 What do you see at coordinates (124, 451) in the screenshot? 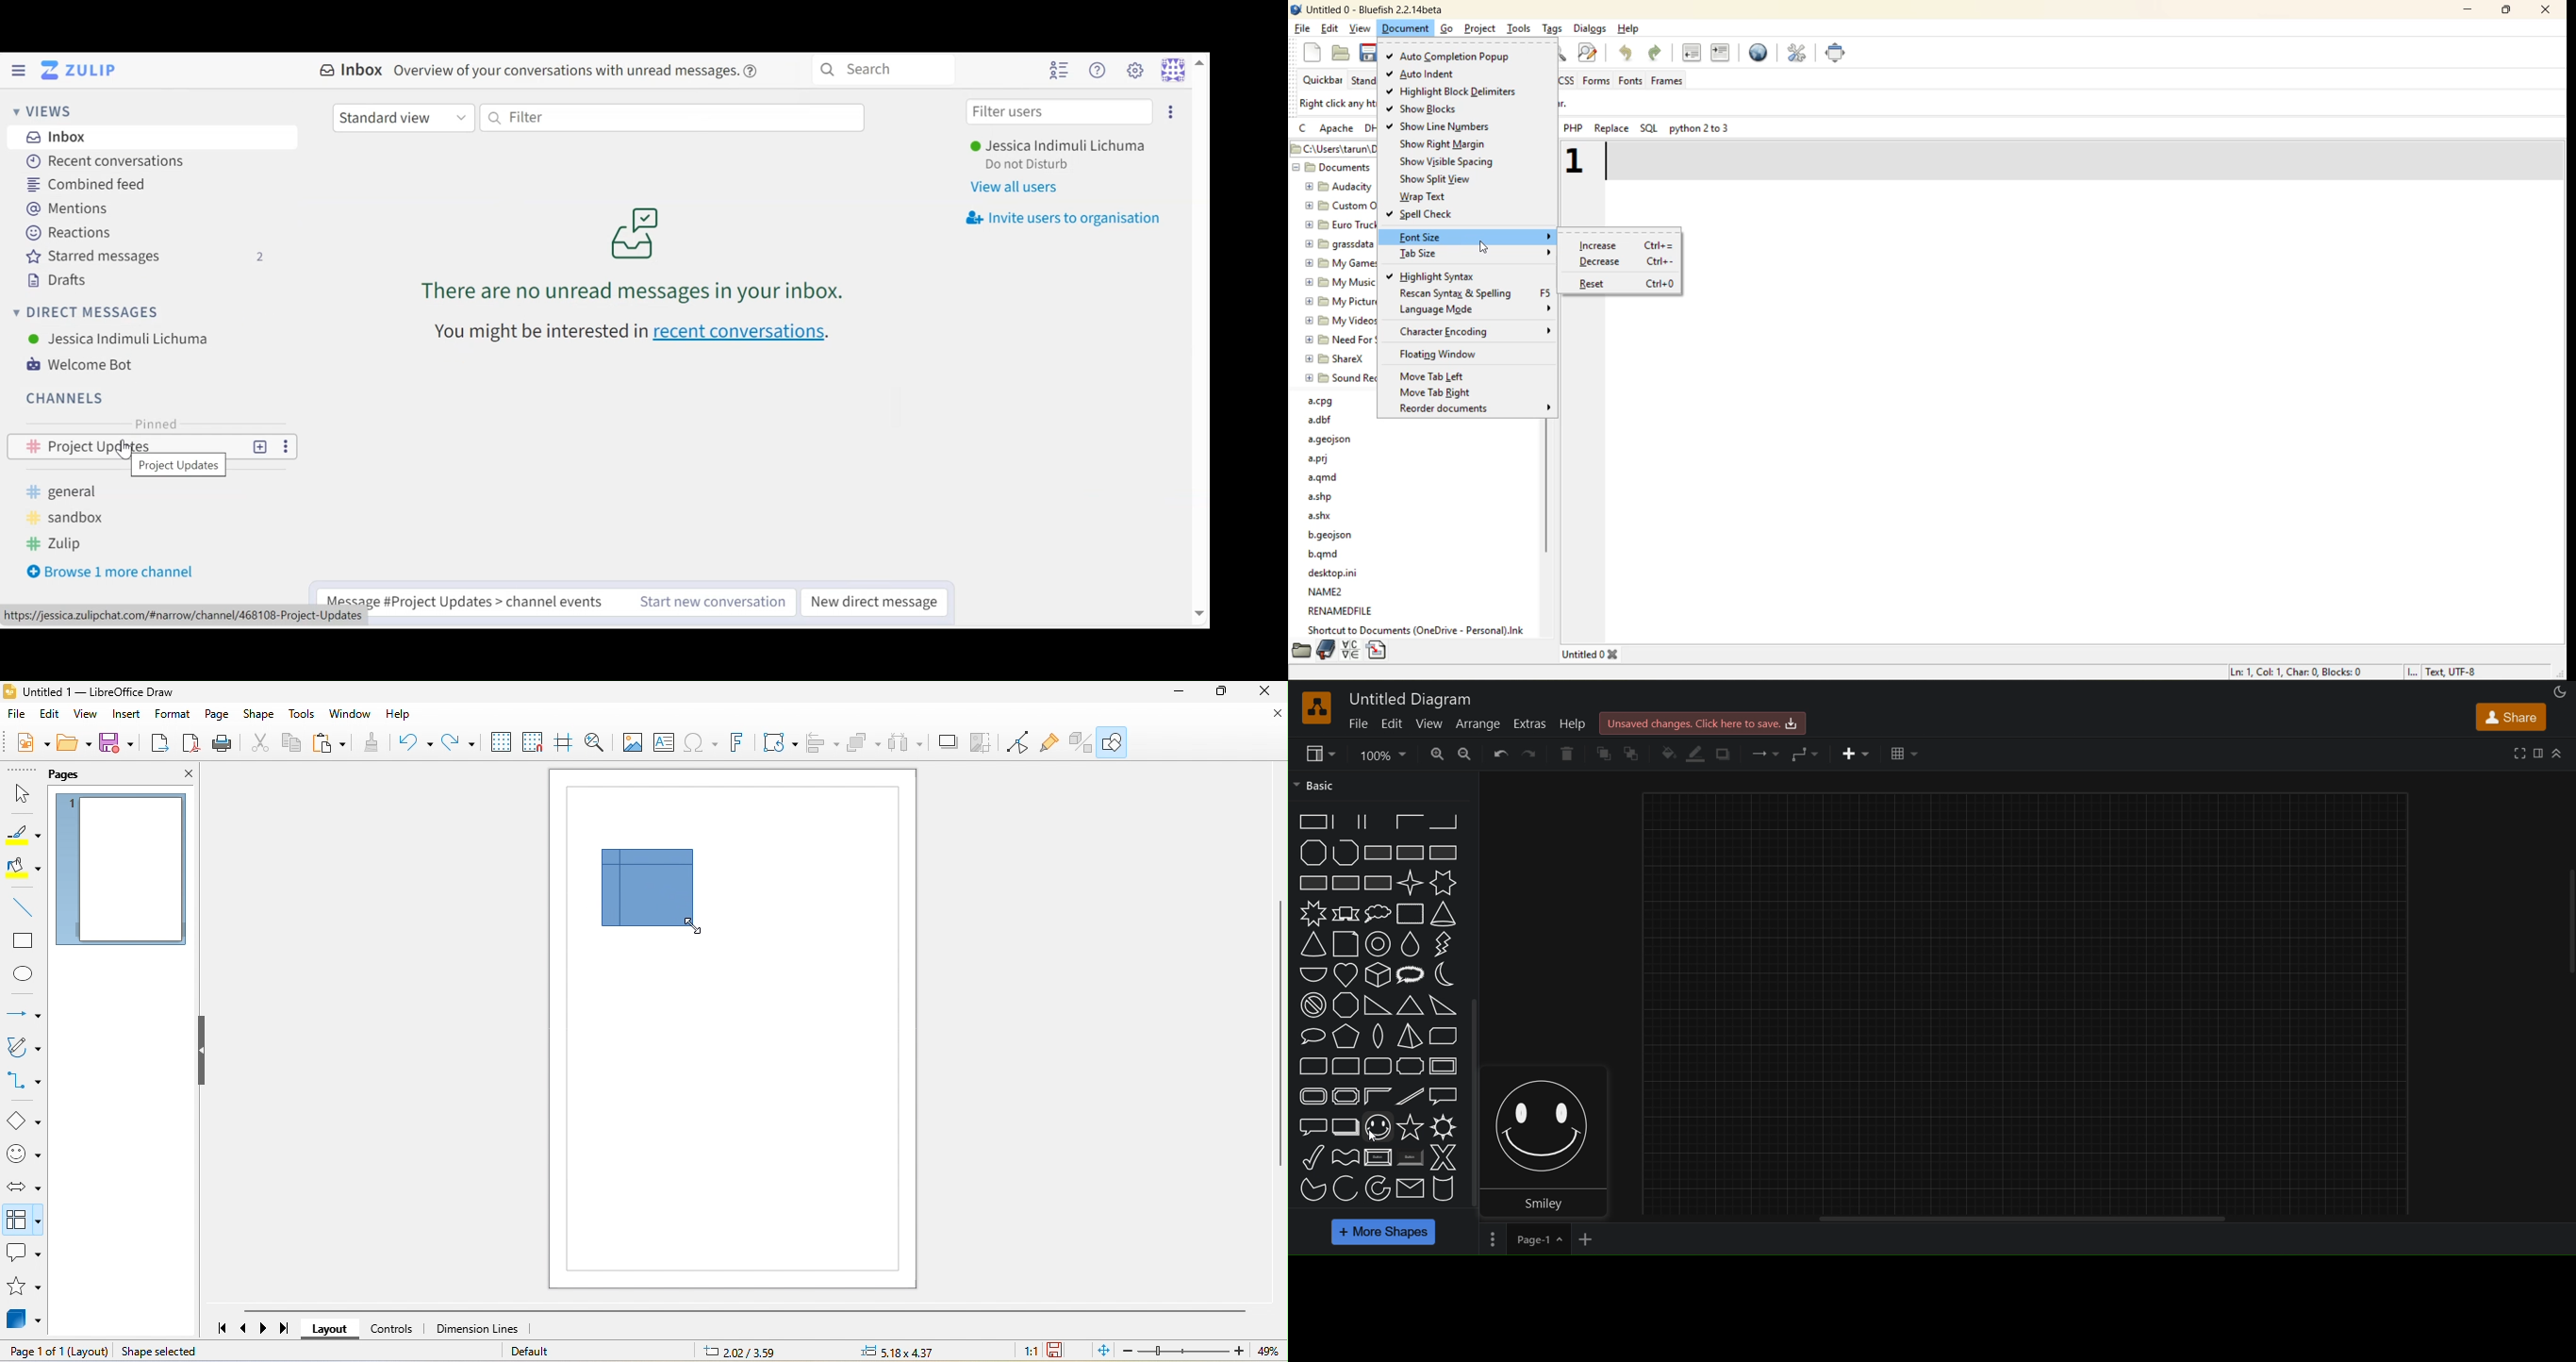
I see `Cursor` at bounding box center [124, 451].